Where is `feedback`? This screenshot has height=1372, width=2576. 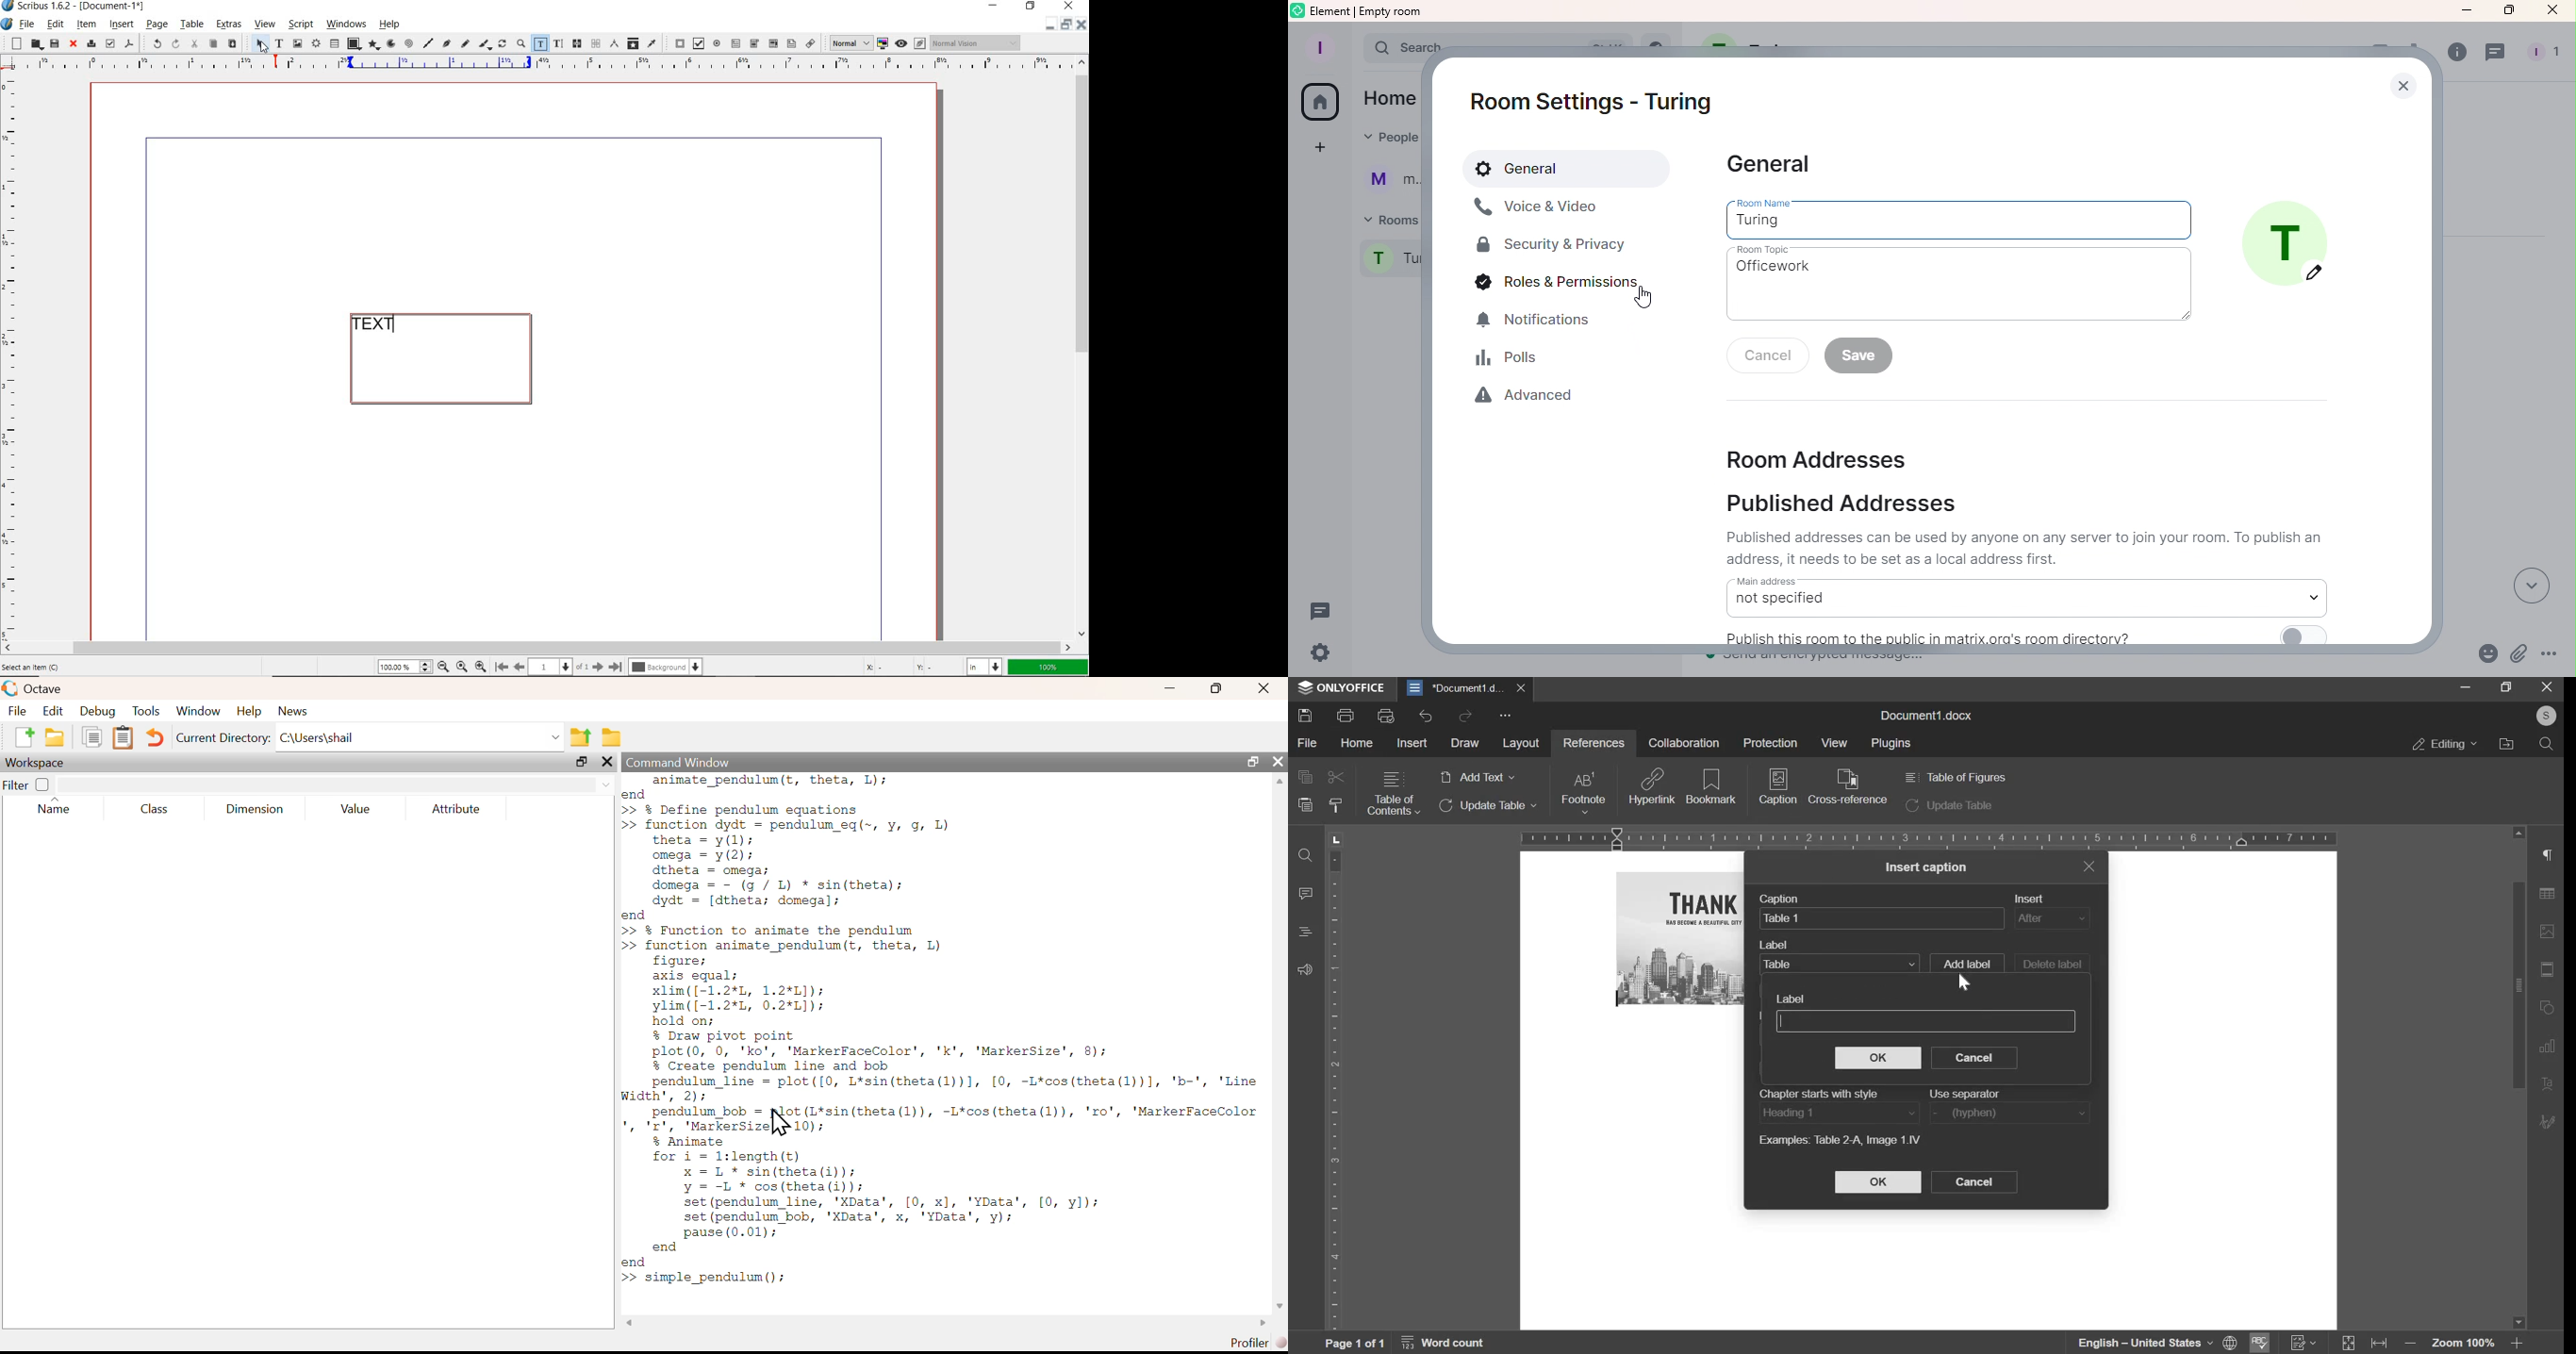
feedback is located at coordinates (1305, 969).